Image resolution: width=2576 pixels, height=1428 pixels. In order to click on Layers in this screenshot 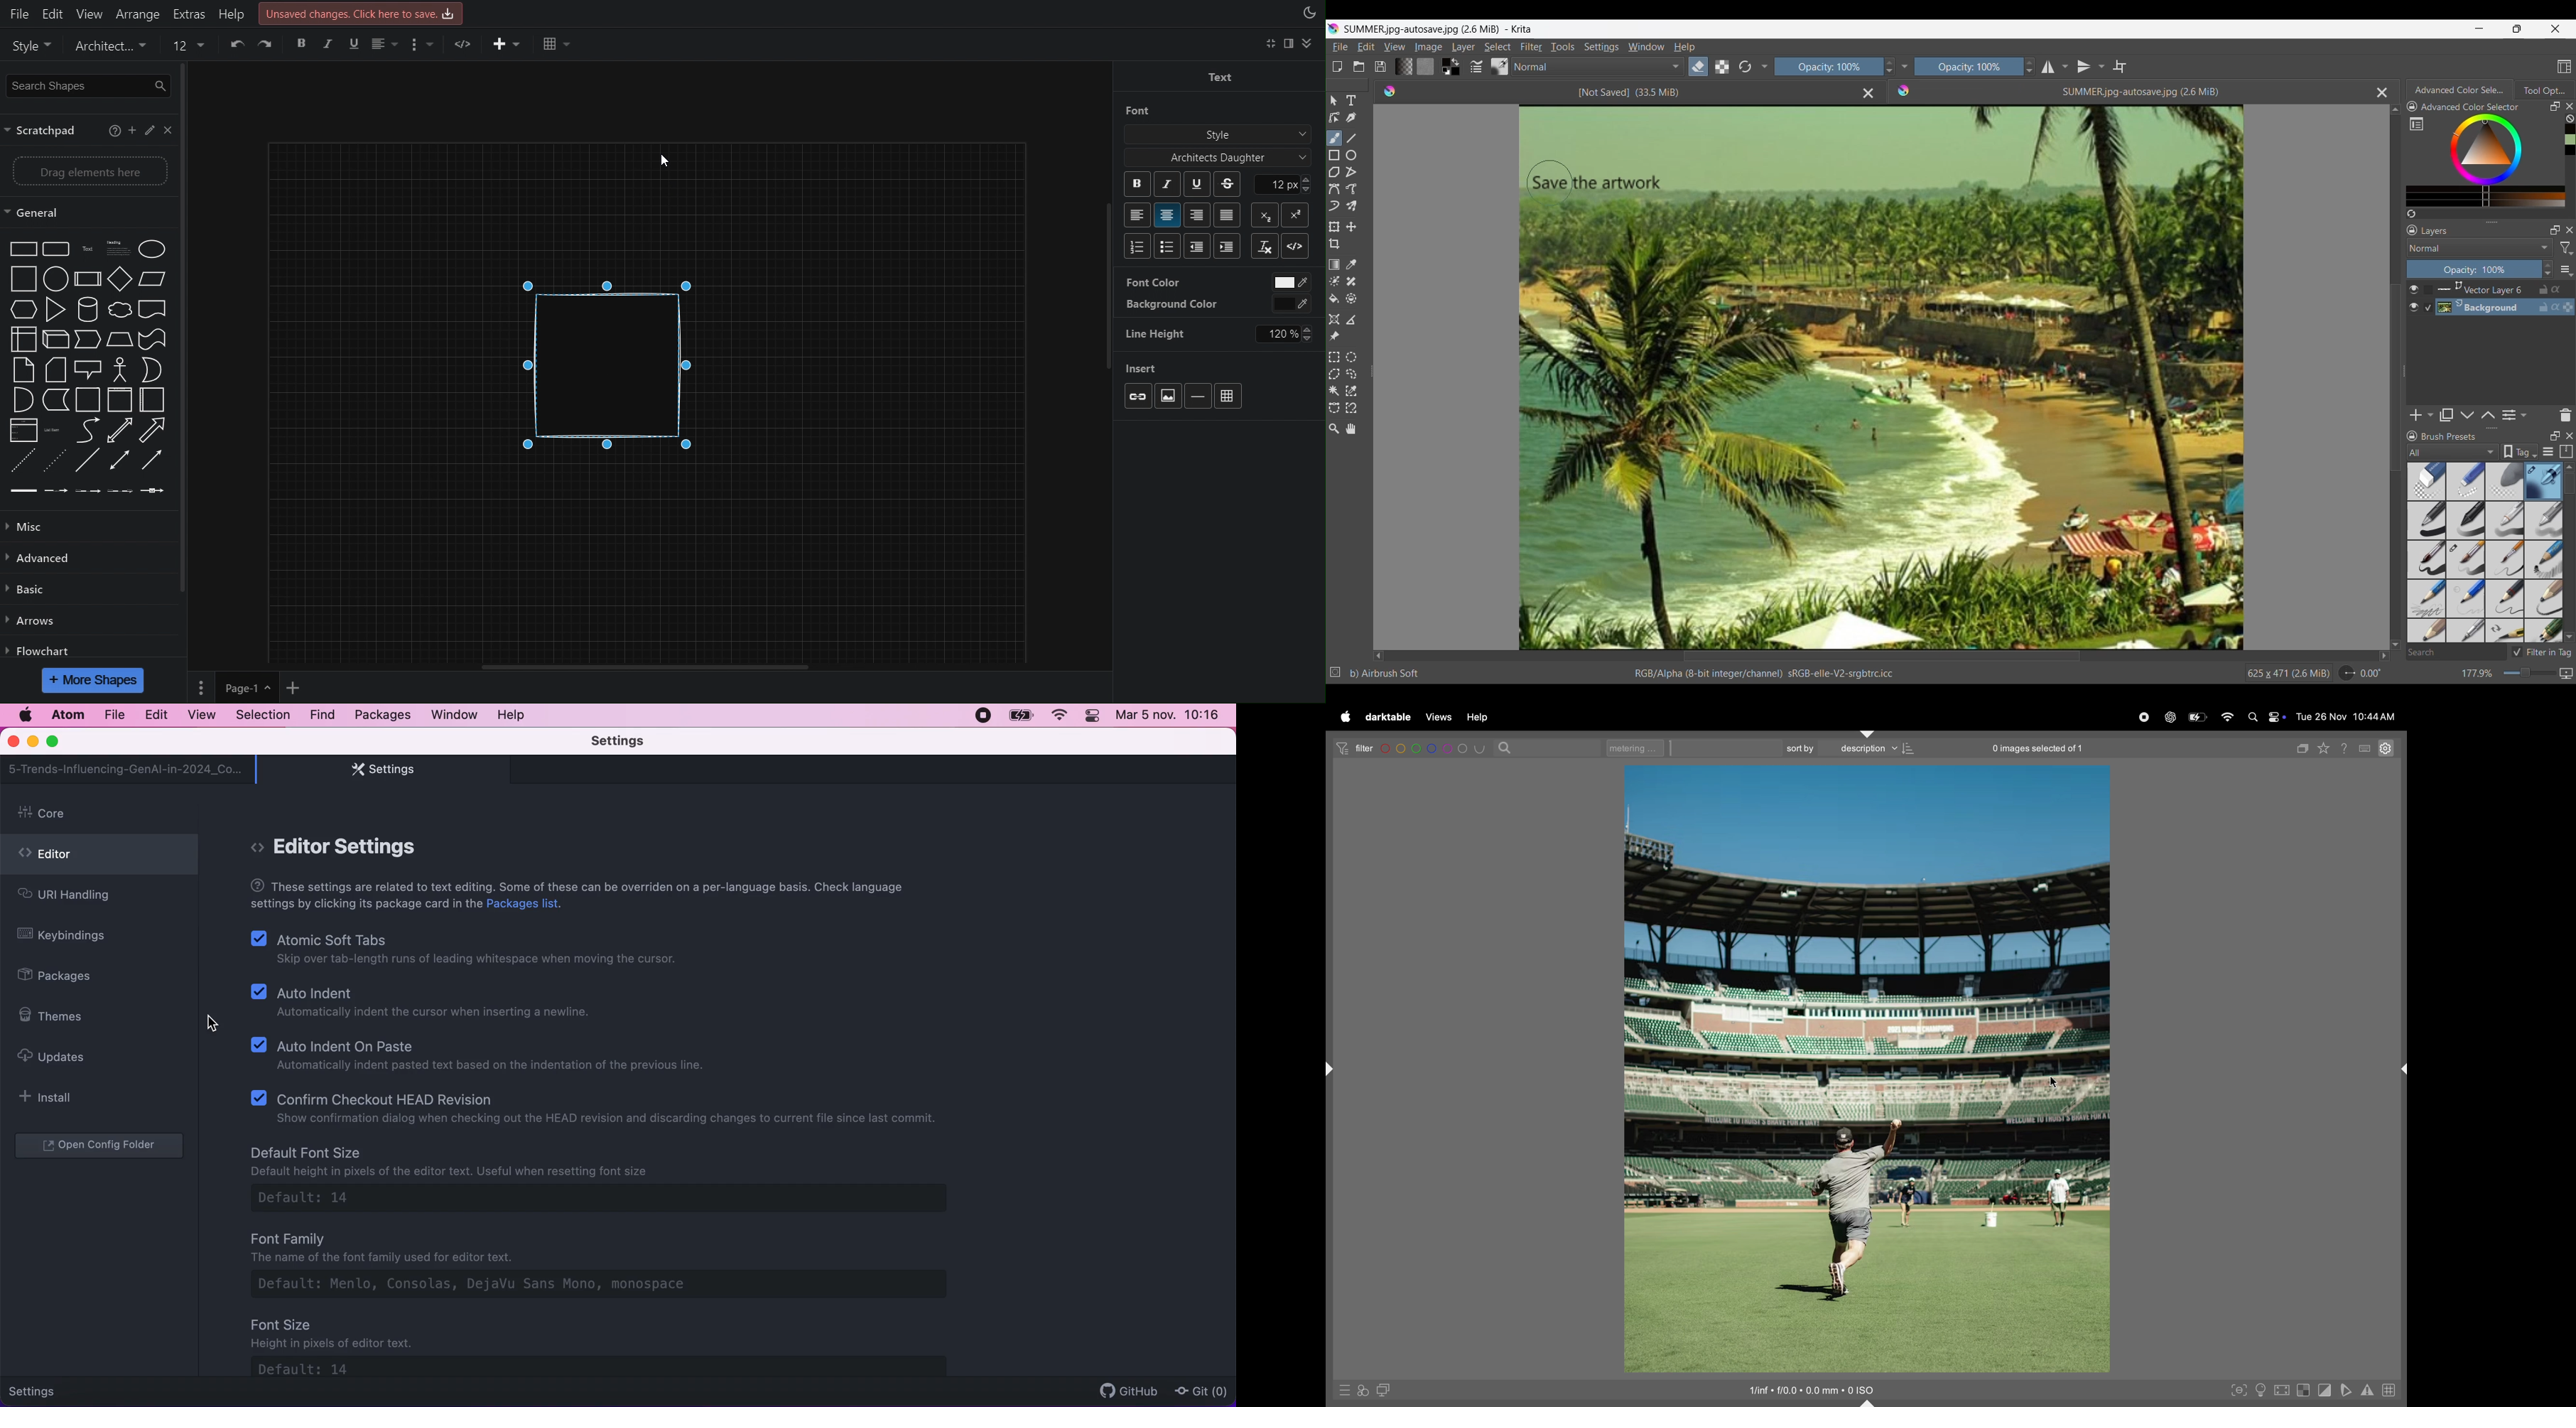, I will do `click(2437, 231)`.